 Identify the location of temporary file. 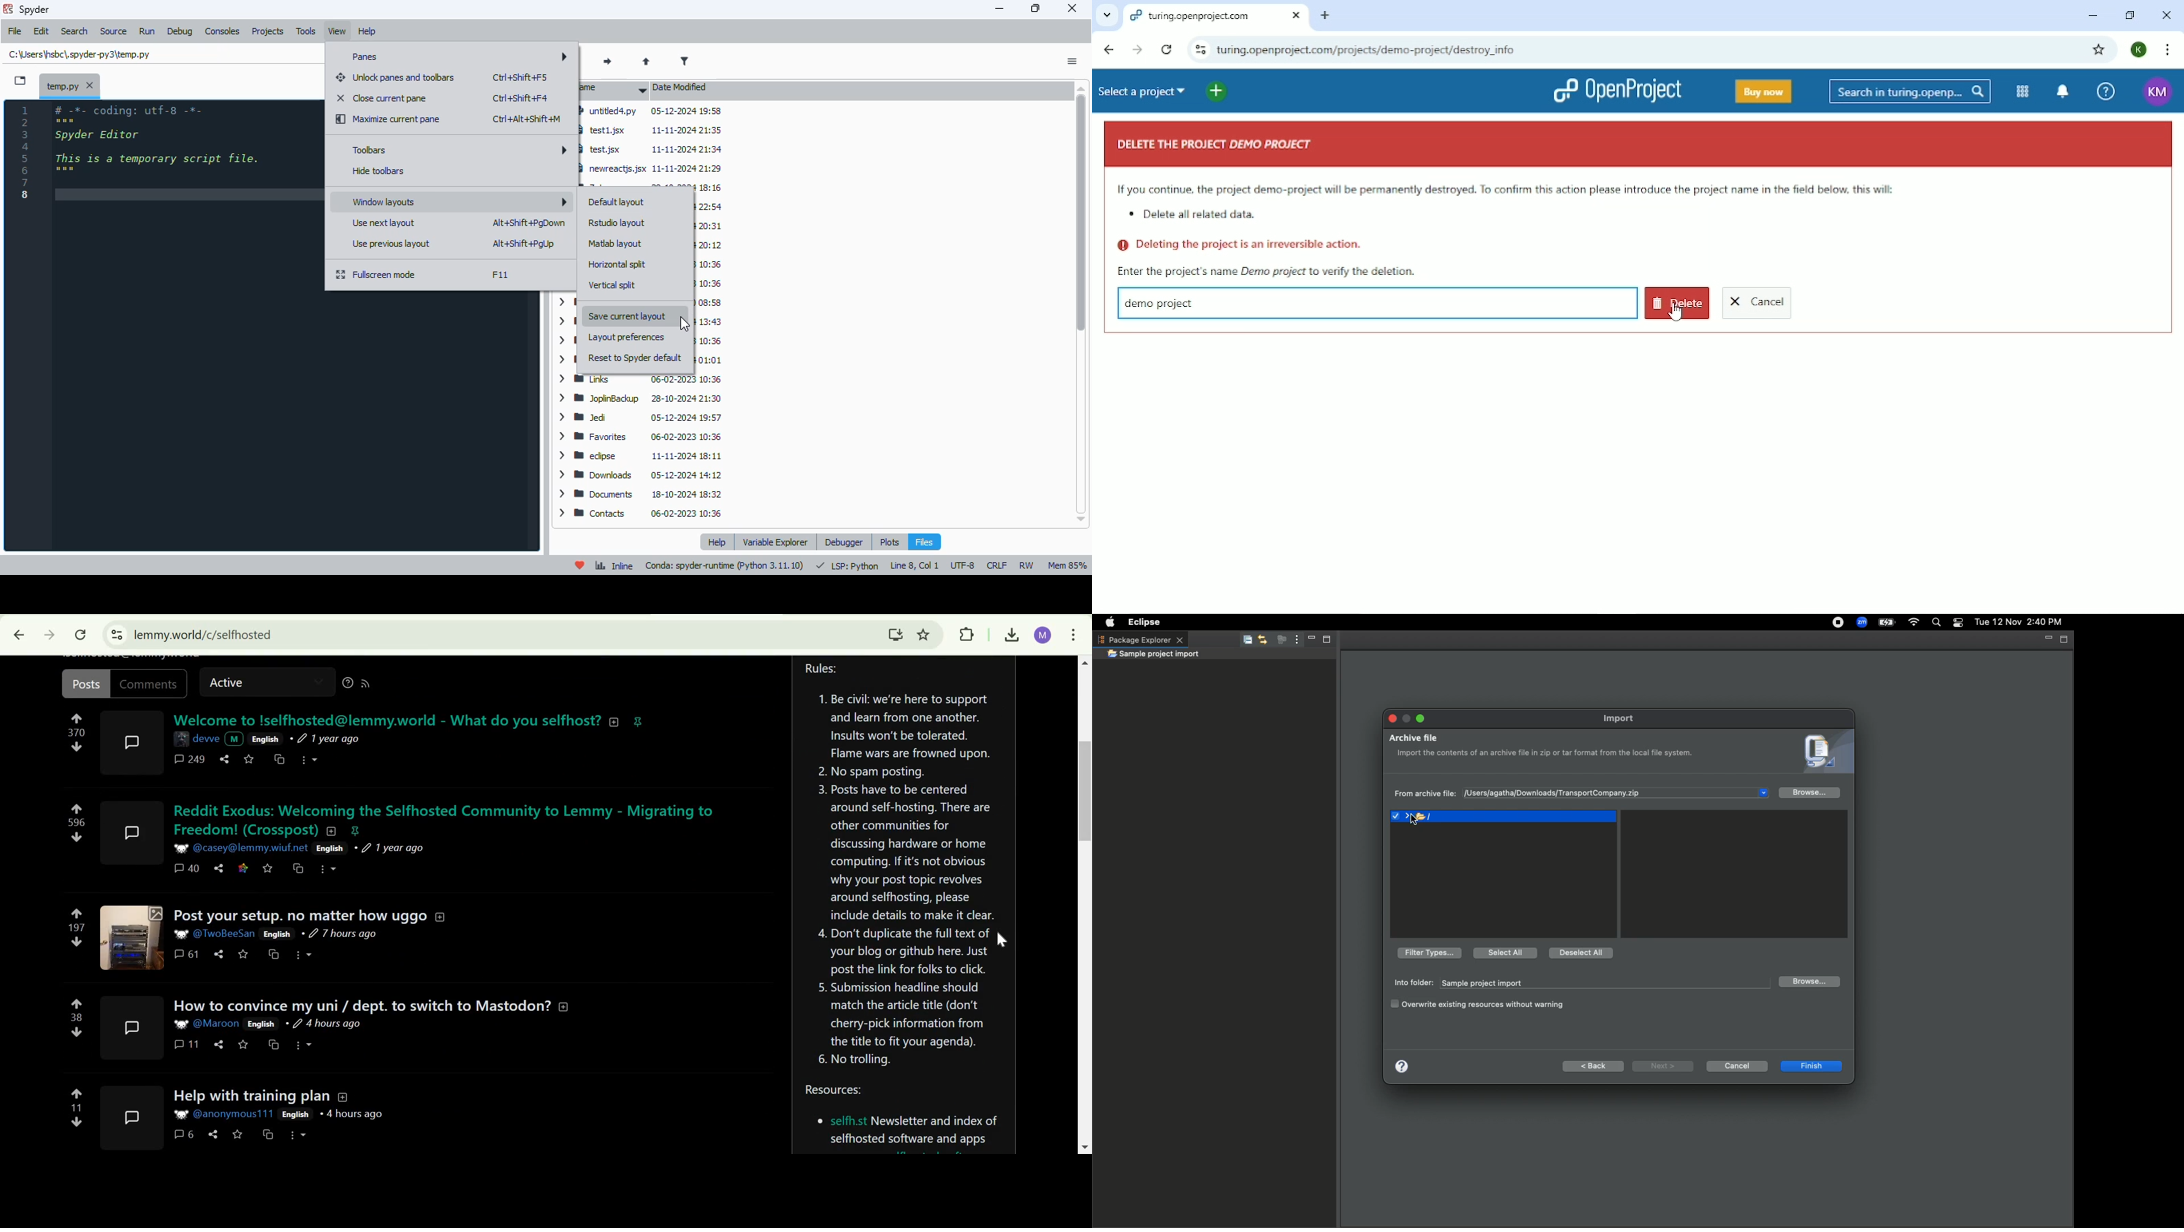
(78, 54).